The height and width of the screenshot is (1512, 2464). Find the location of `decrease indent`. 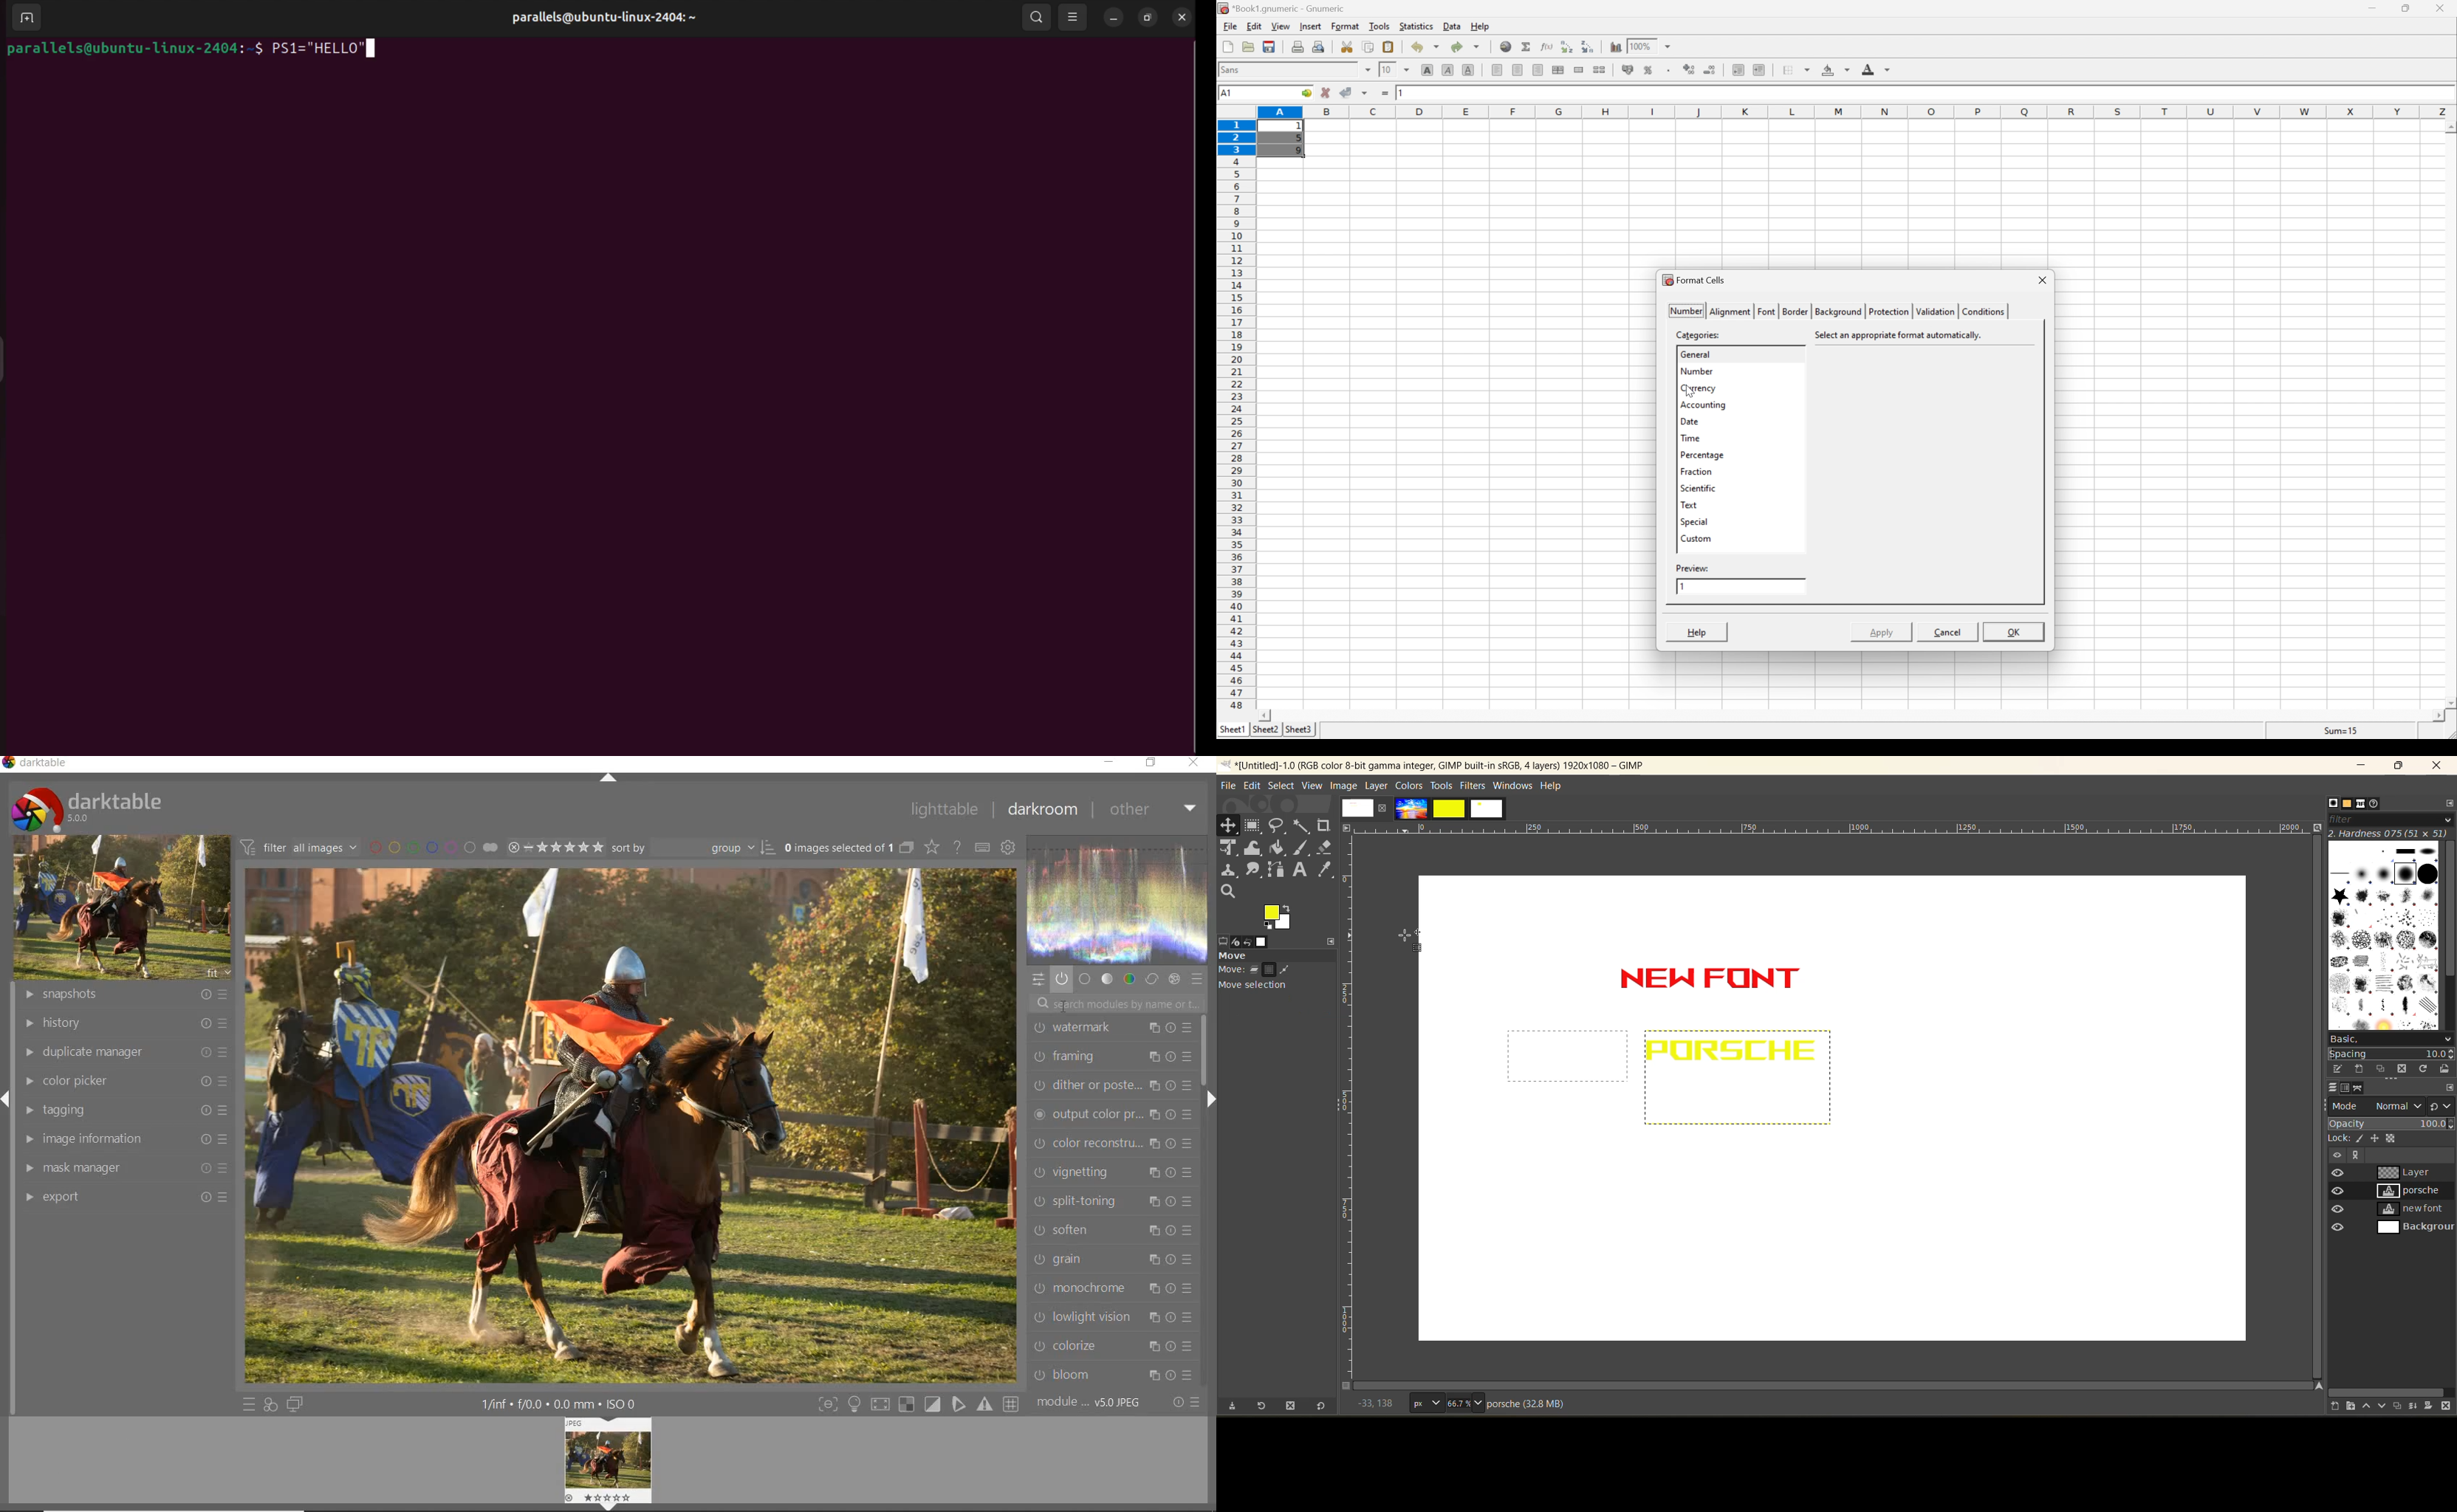

decrease indent is located at coordinates (1739, 70).